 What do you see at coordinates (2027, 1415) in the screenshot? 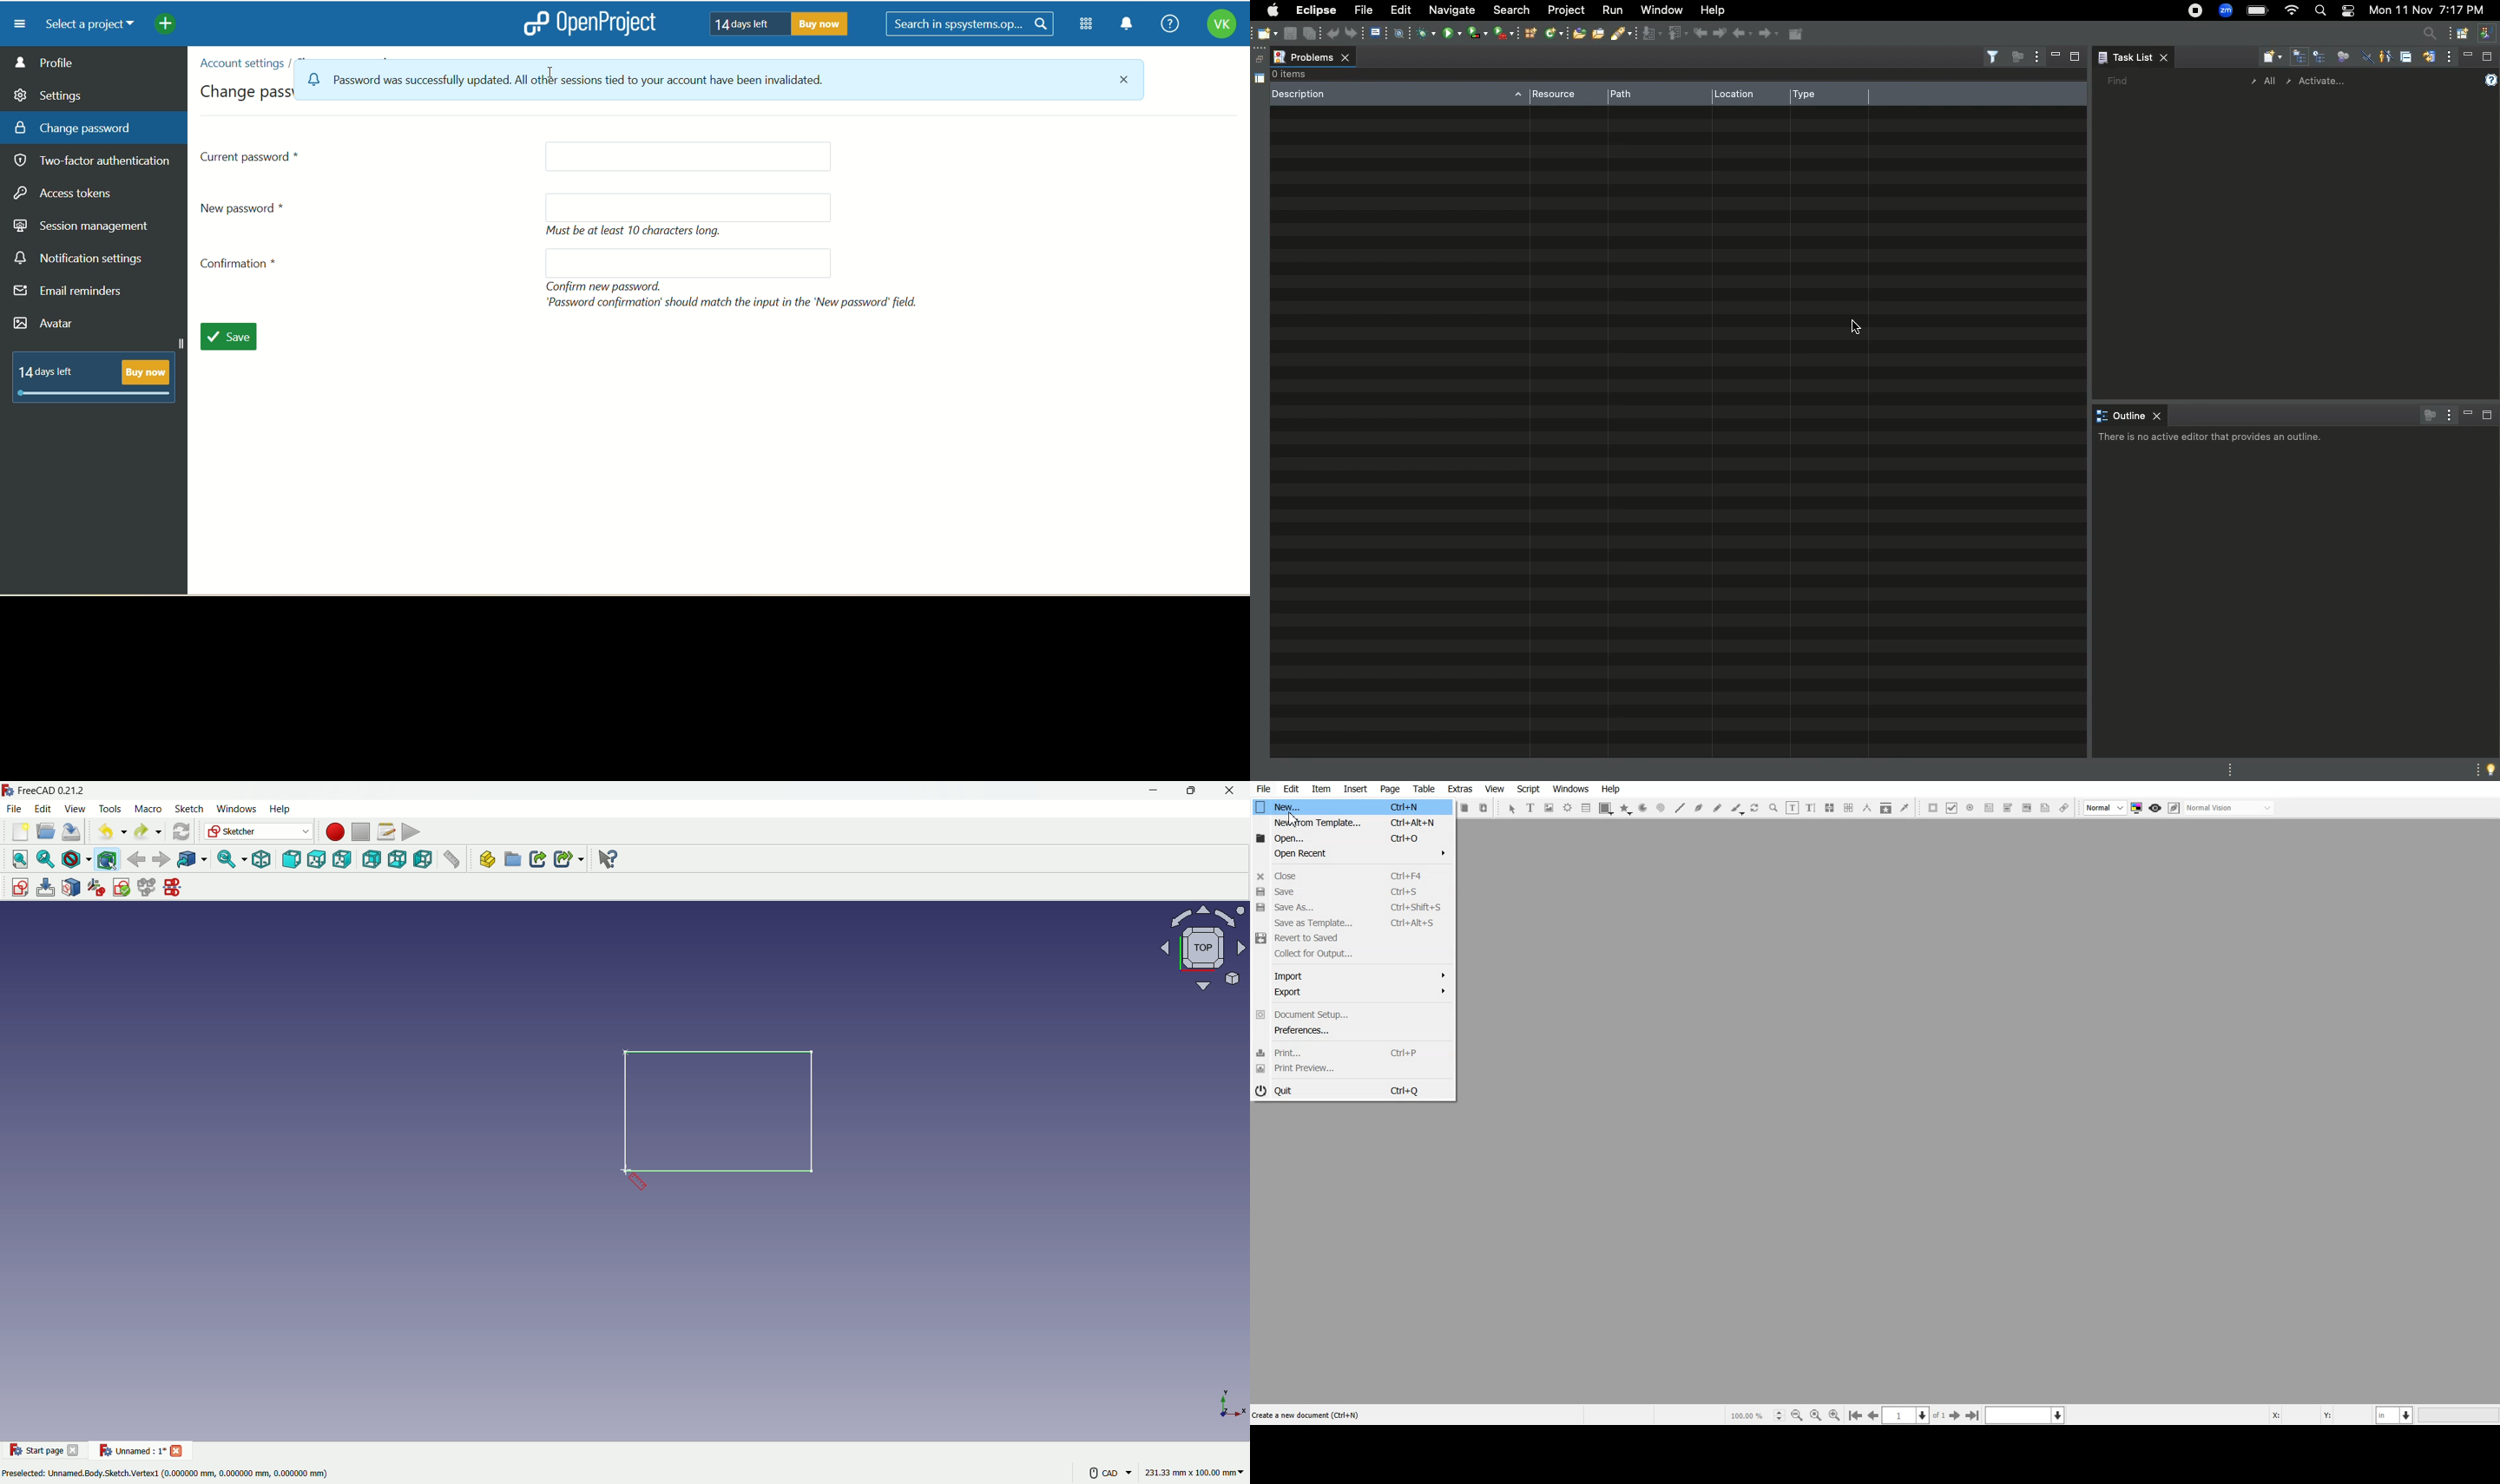
I see `Select the current layer` at bounding box center [2027, 1415].